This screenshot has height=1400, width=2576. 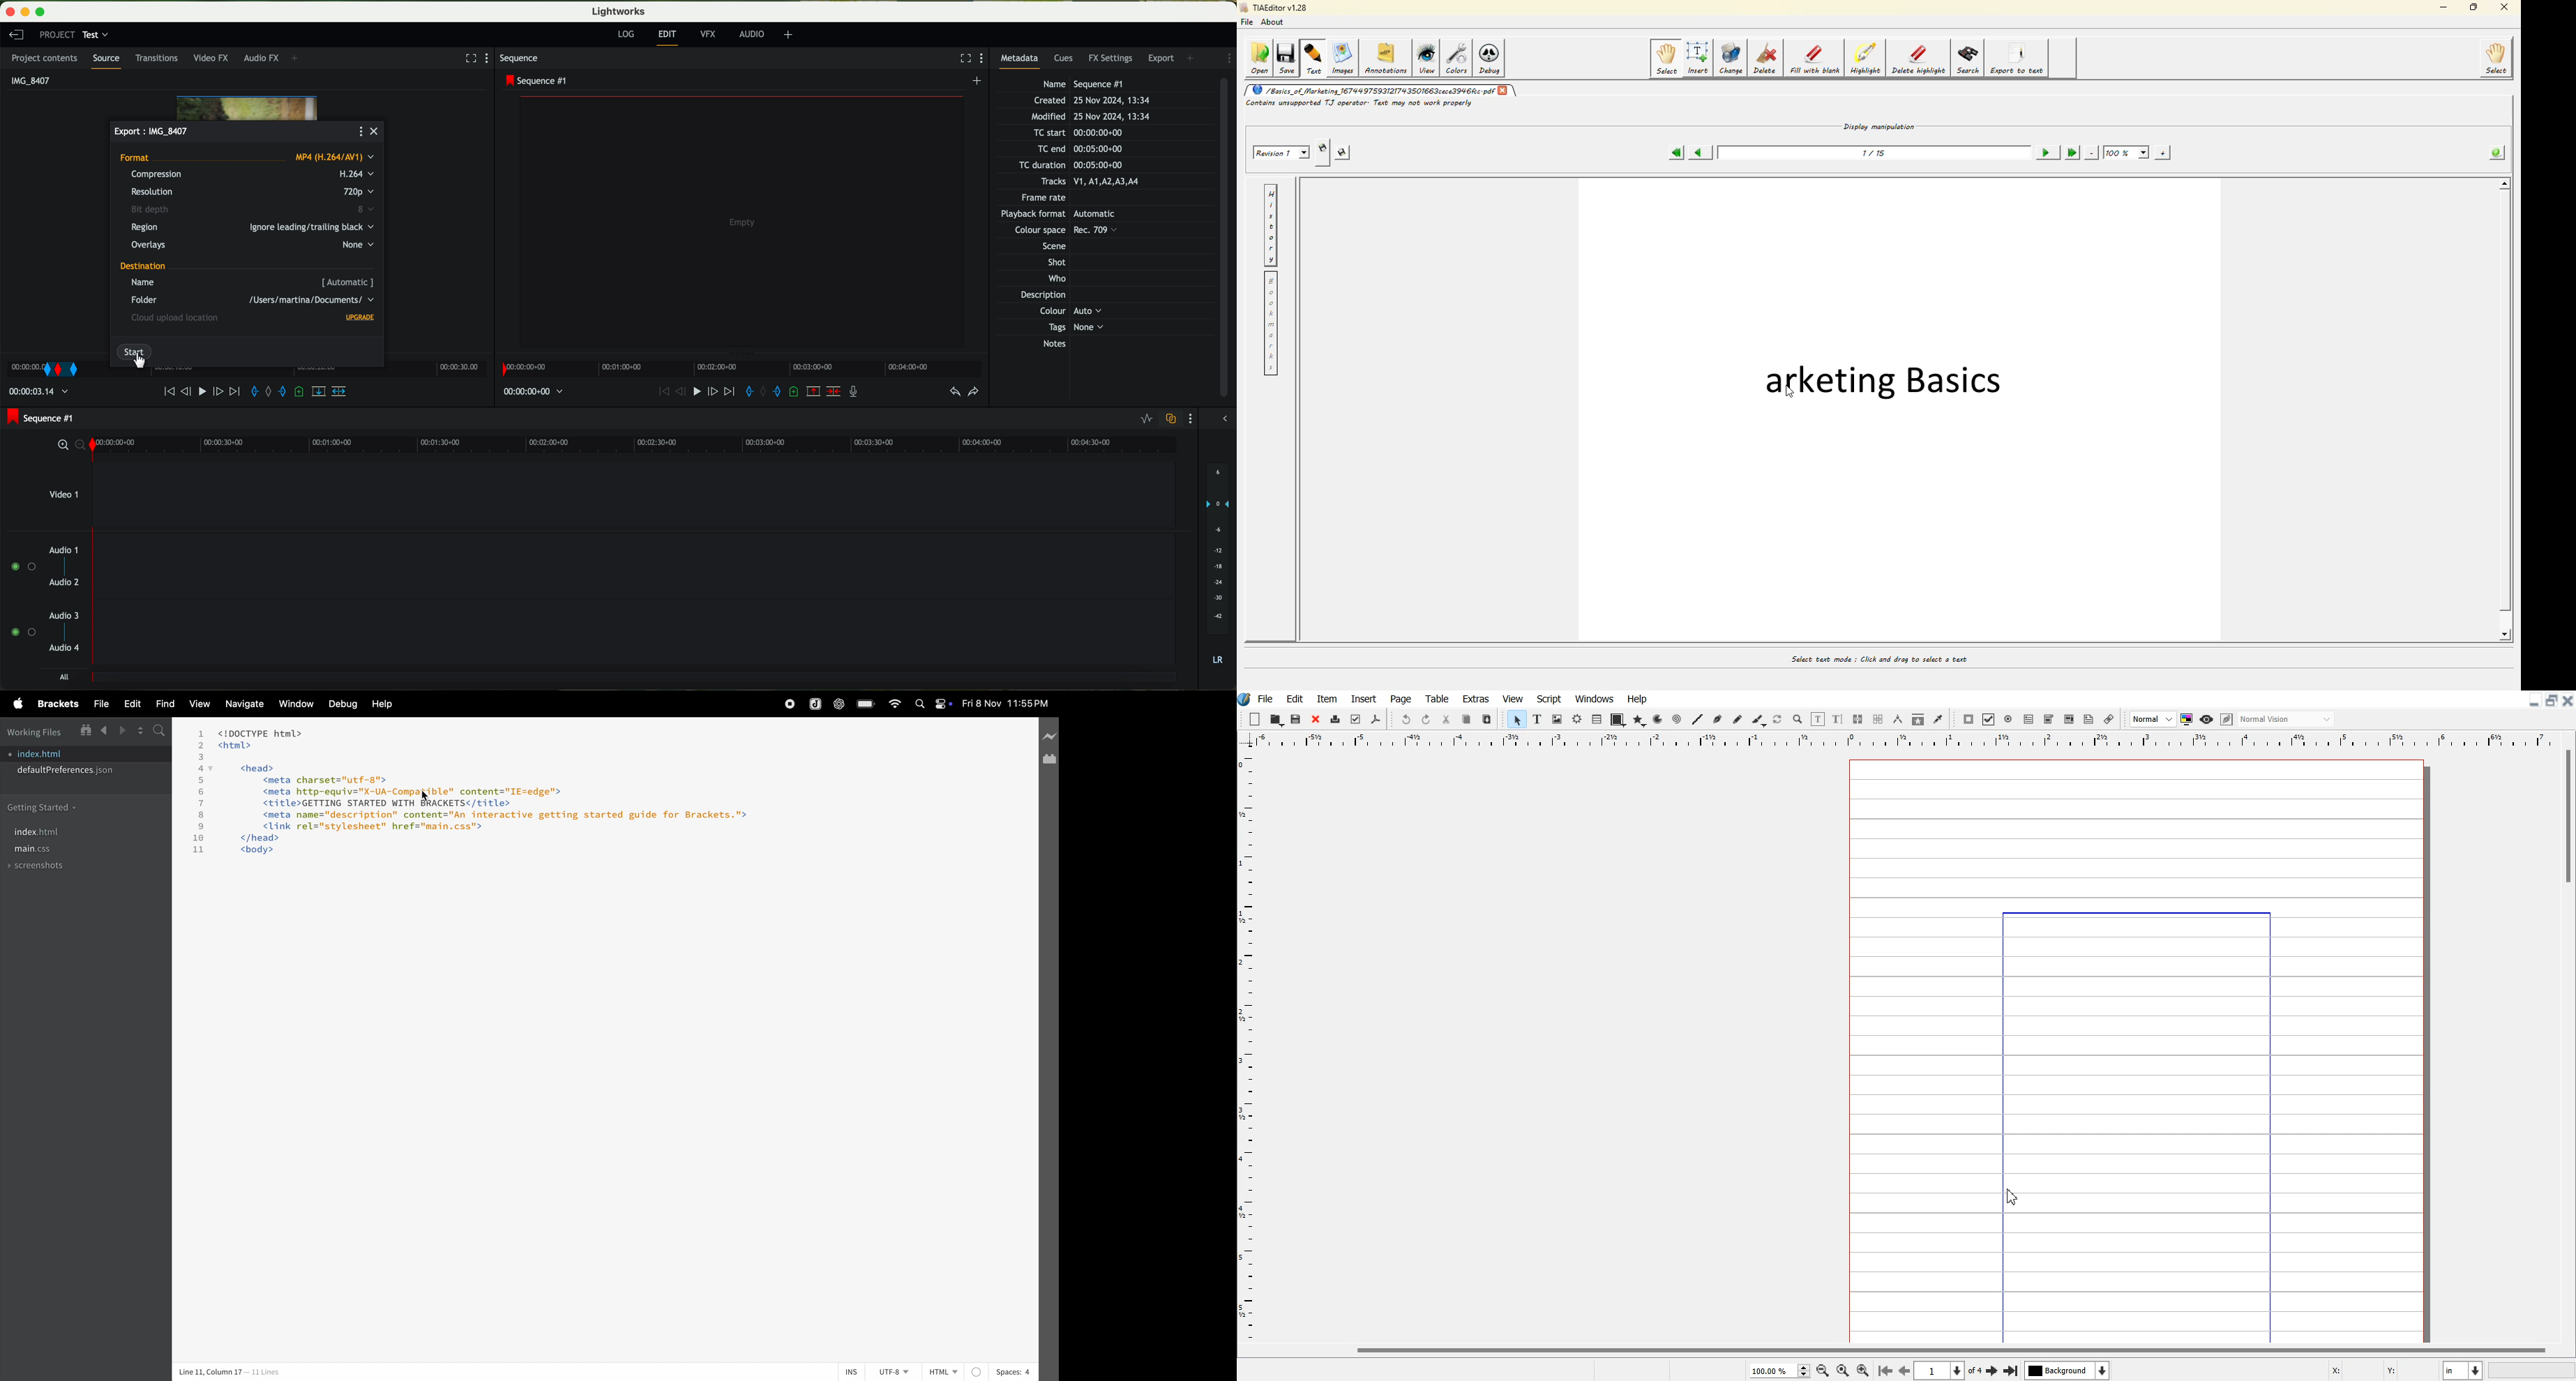 I want to click on show settings menu, so click(x=491, y=59).